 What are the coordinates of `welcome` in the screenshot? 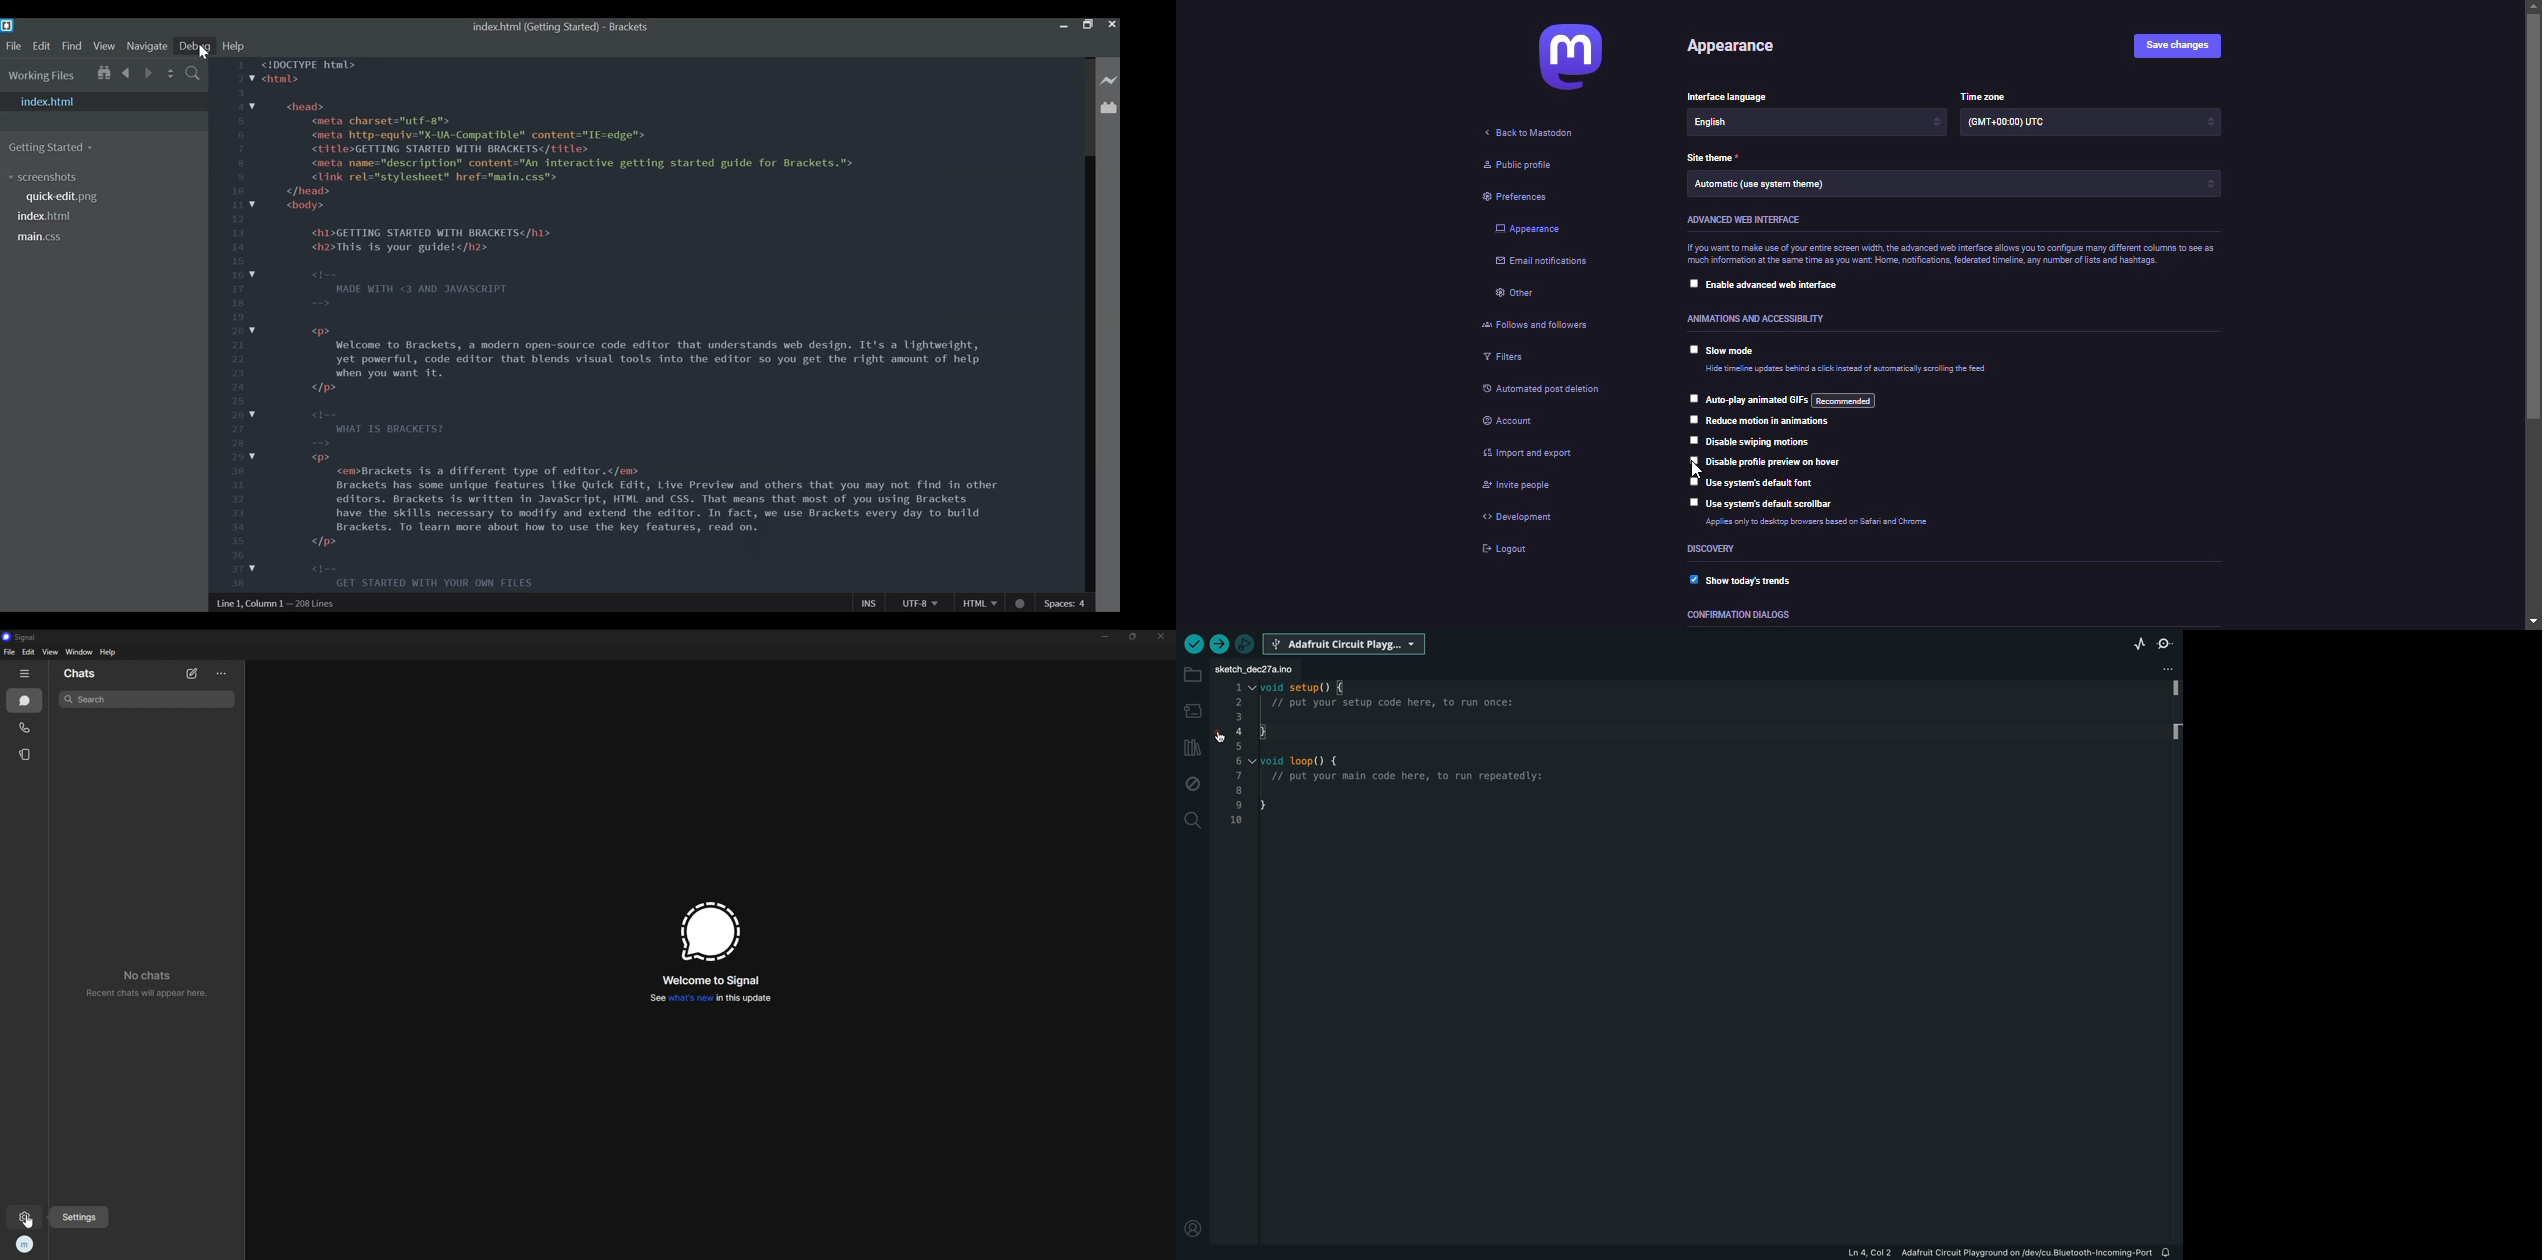 It's located at (708, 980).